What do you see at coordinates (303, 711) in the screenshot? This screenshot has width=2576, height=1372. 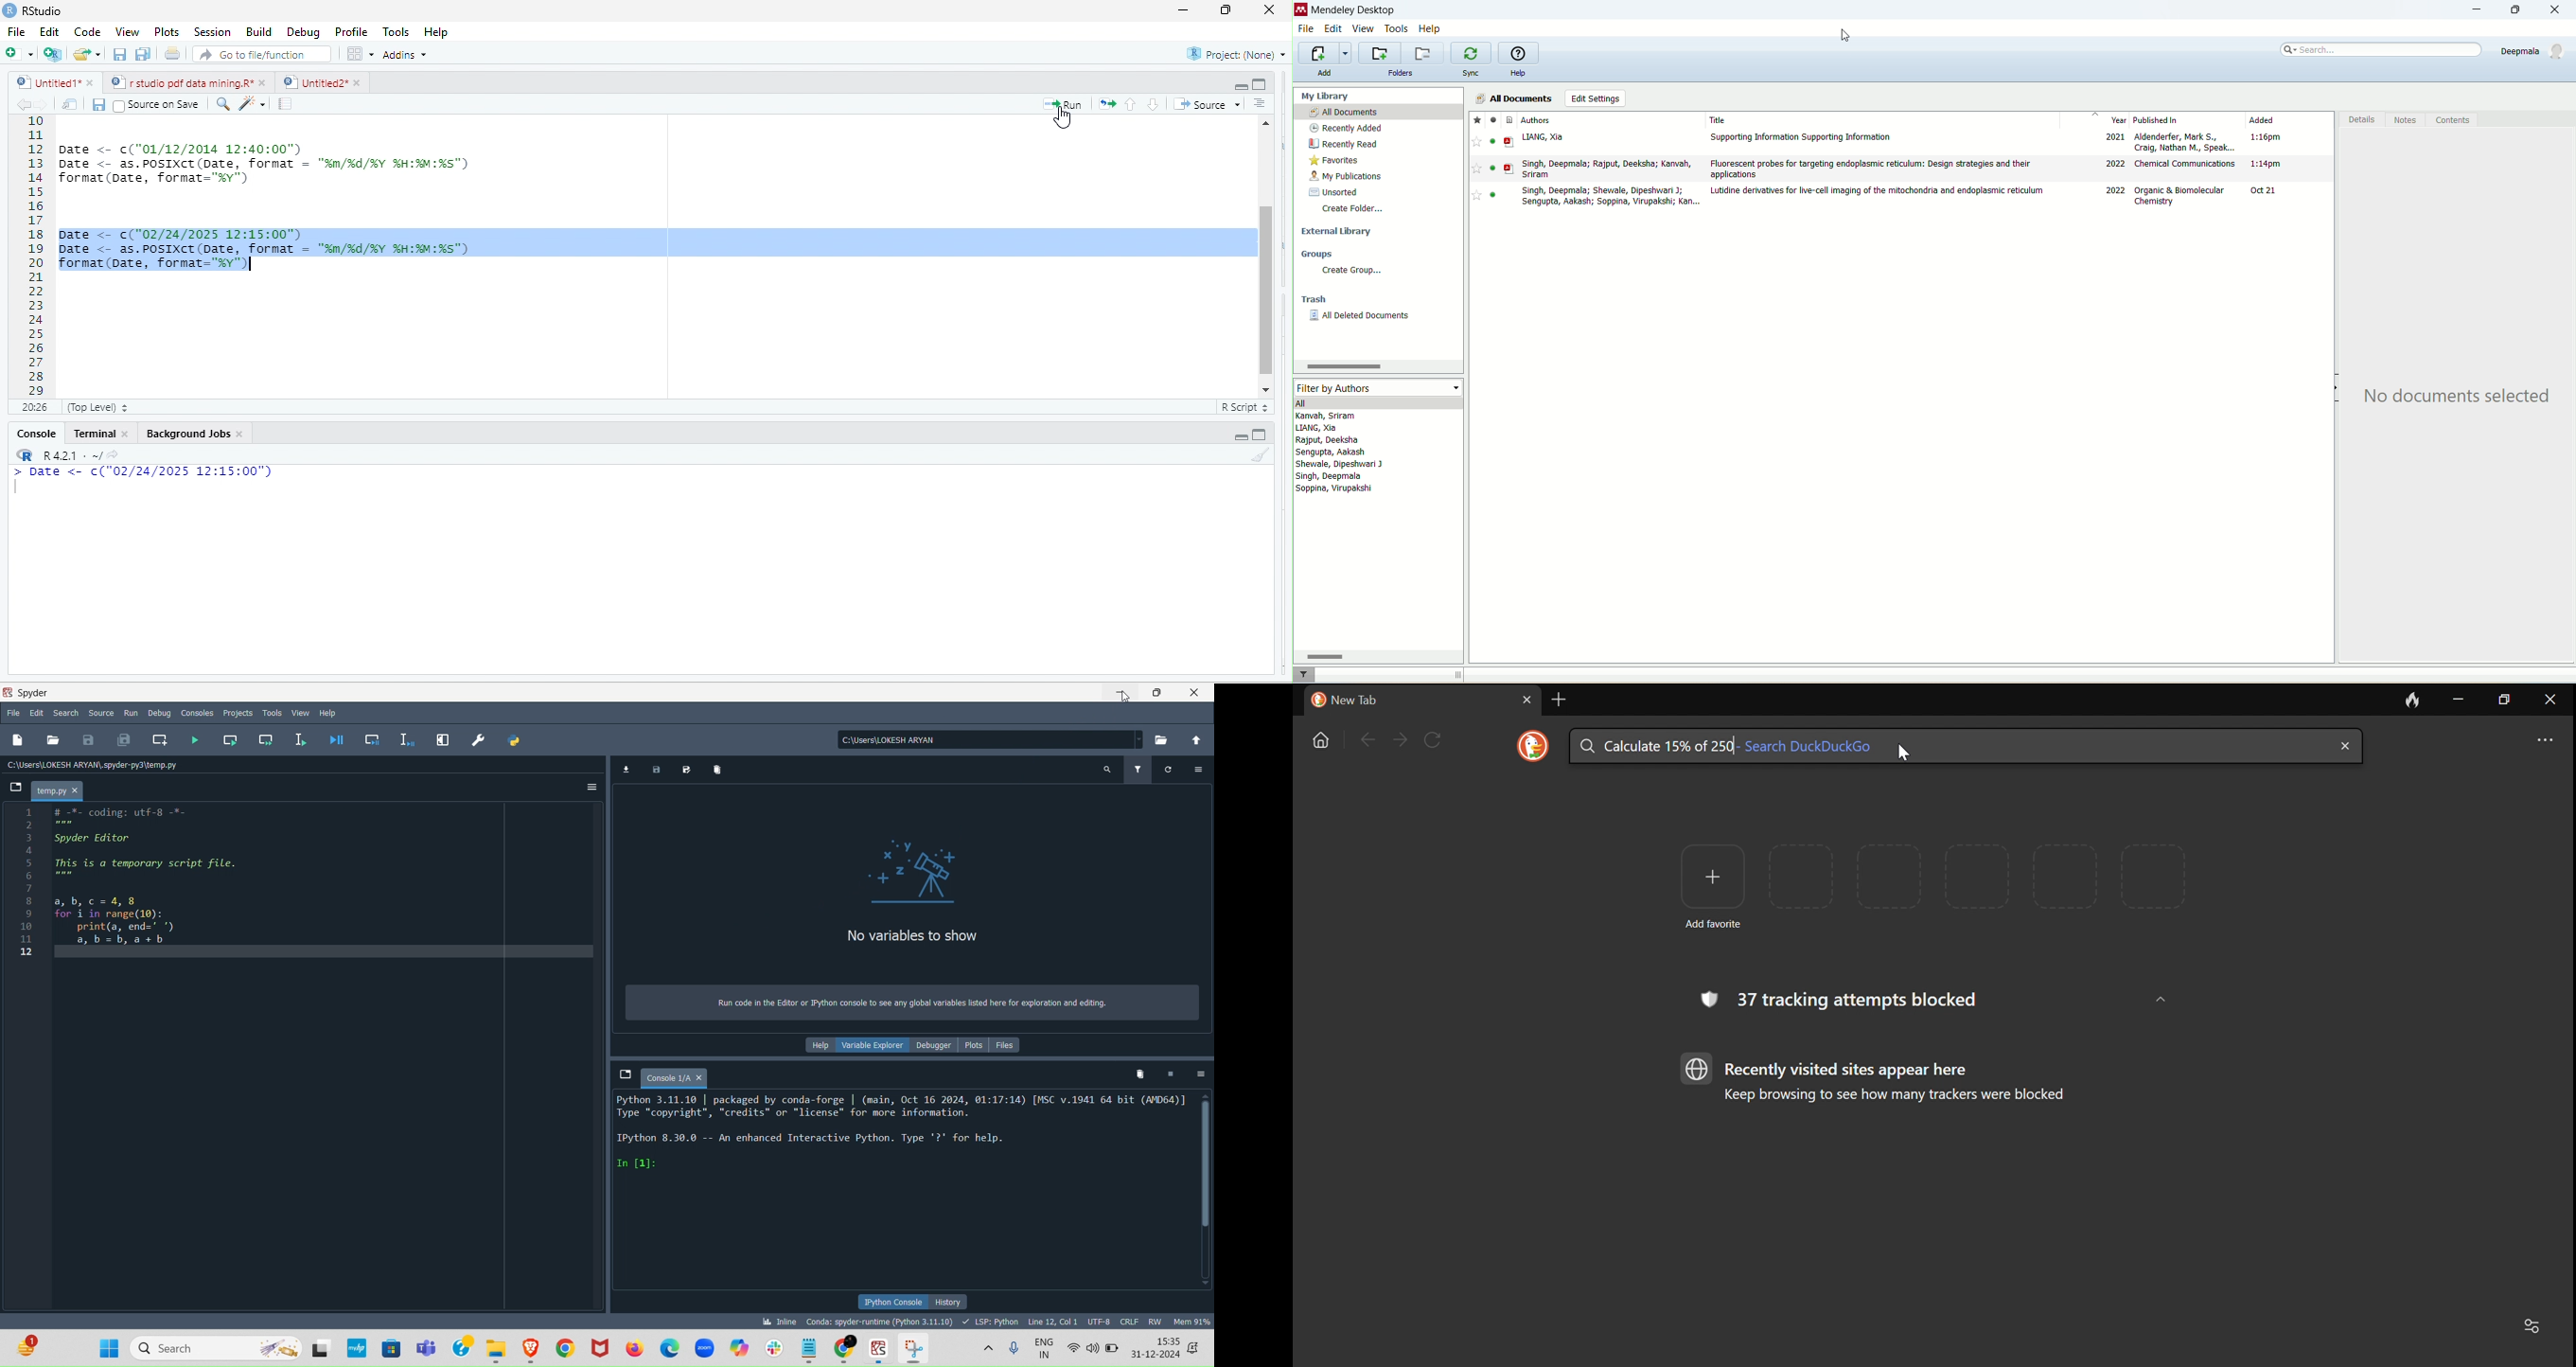 I see `View` at bounding box center [303, 711].